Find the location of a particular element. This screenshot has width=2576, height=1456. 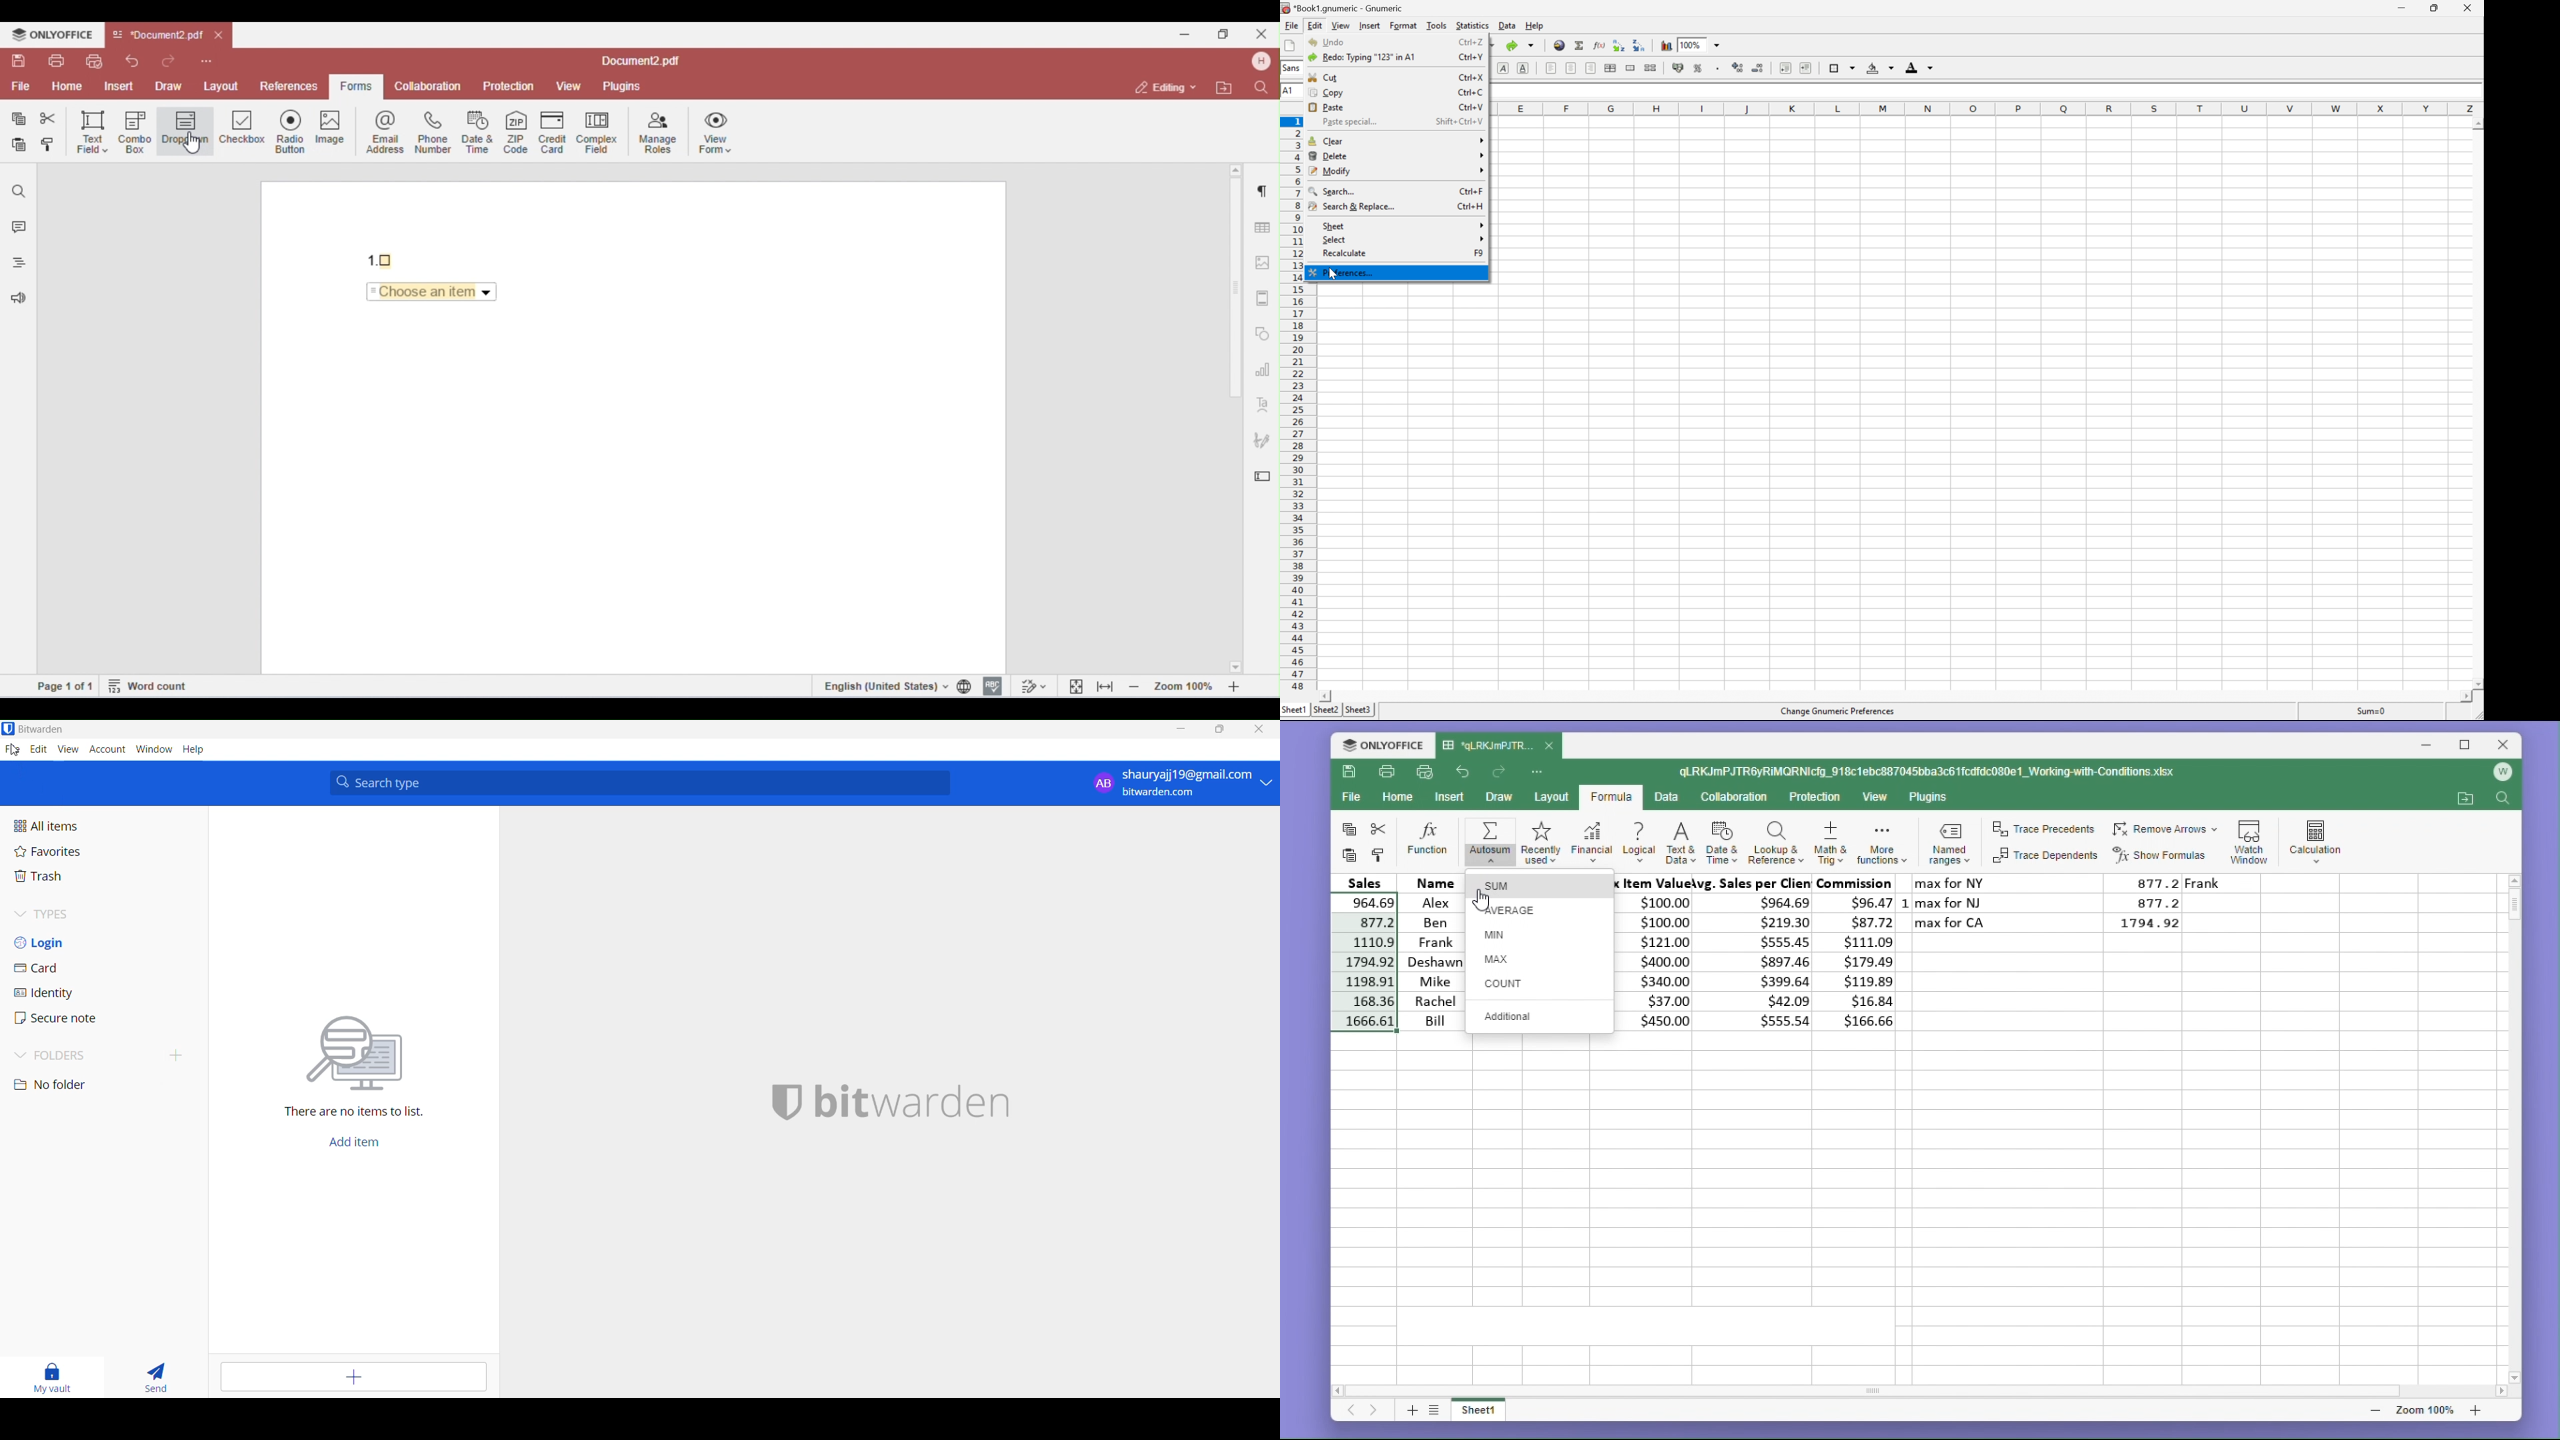

maths & trig is located at coordinates (1829, 844).